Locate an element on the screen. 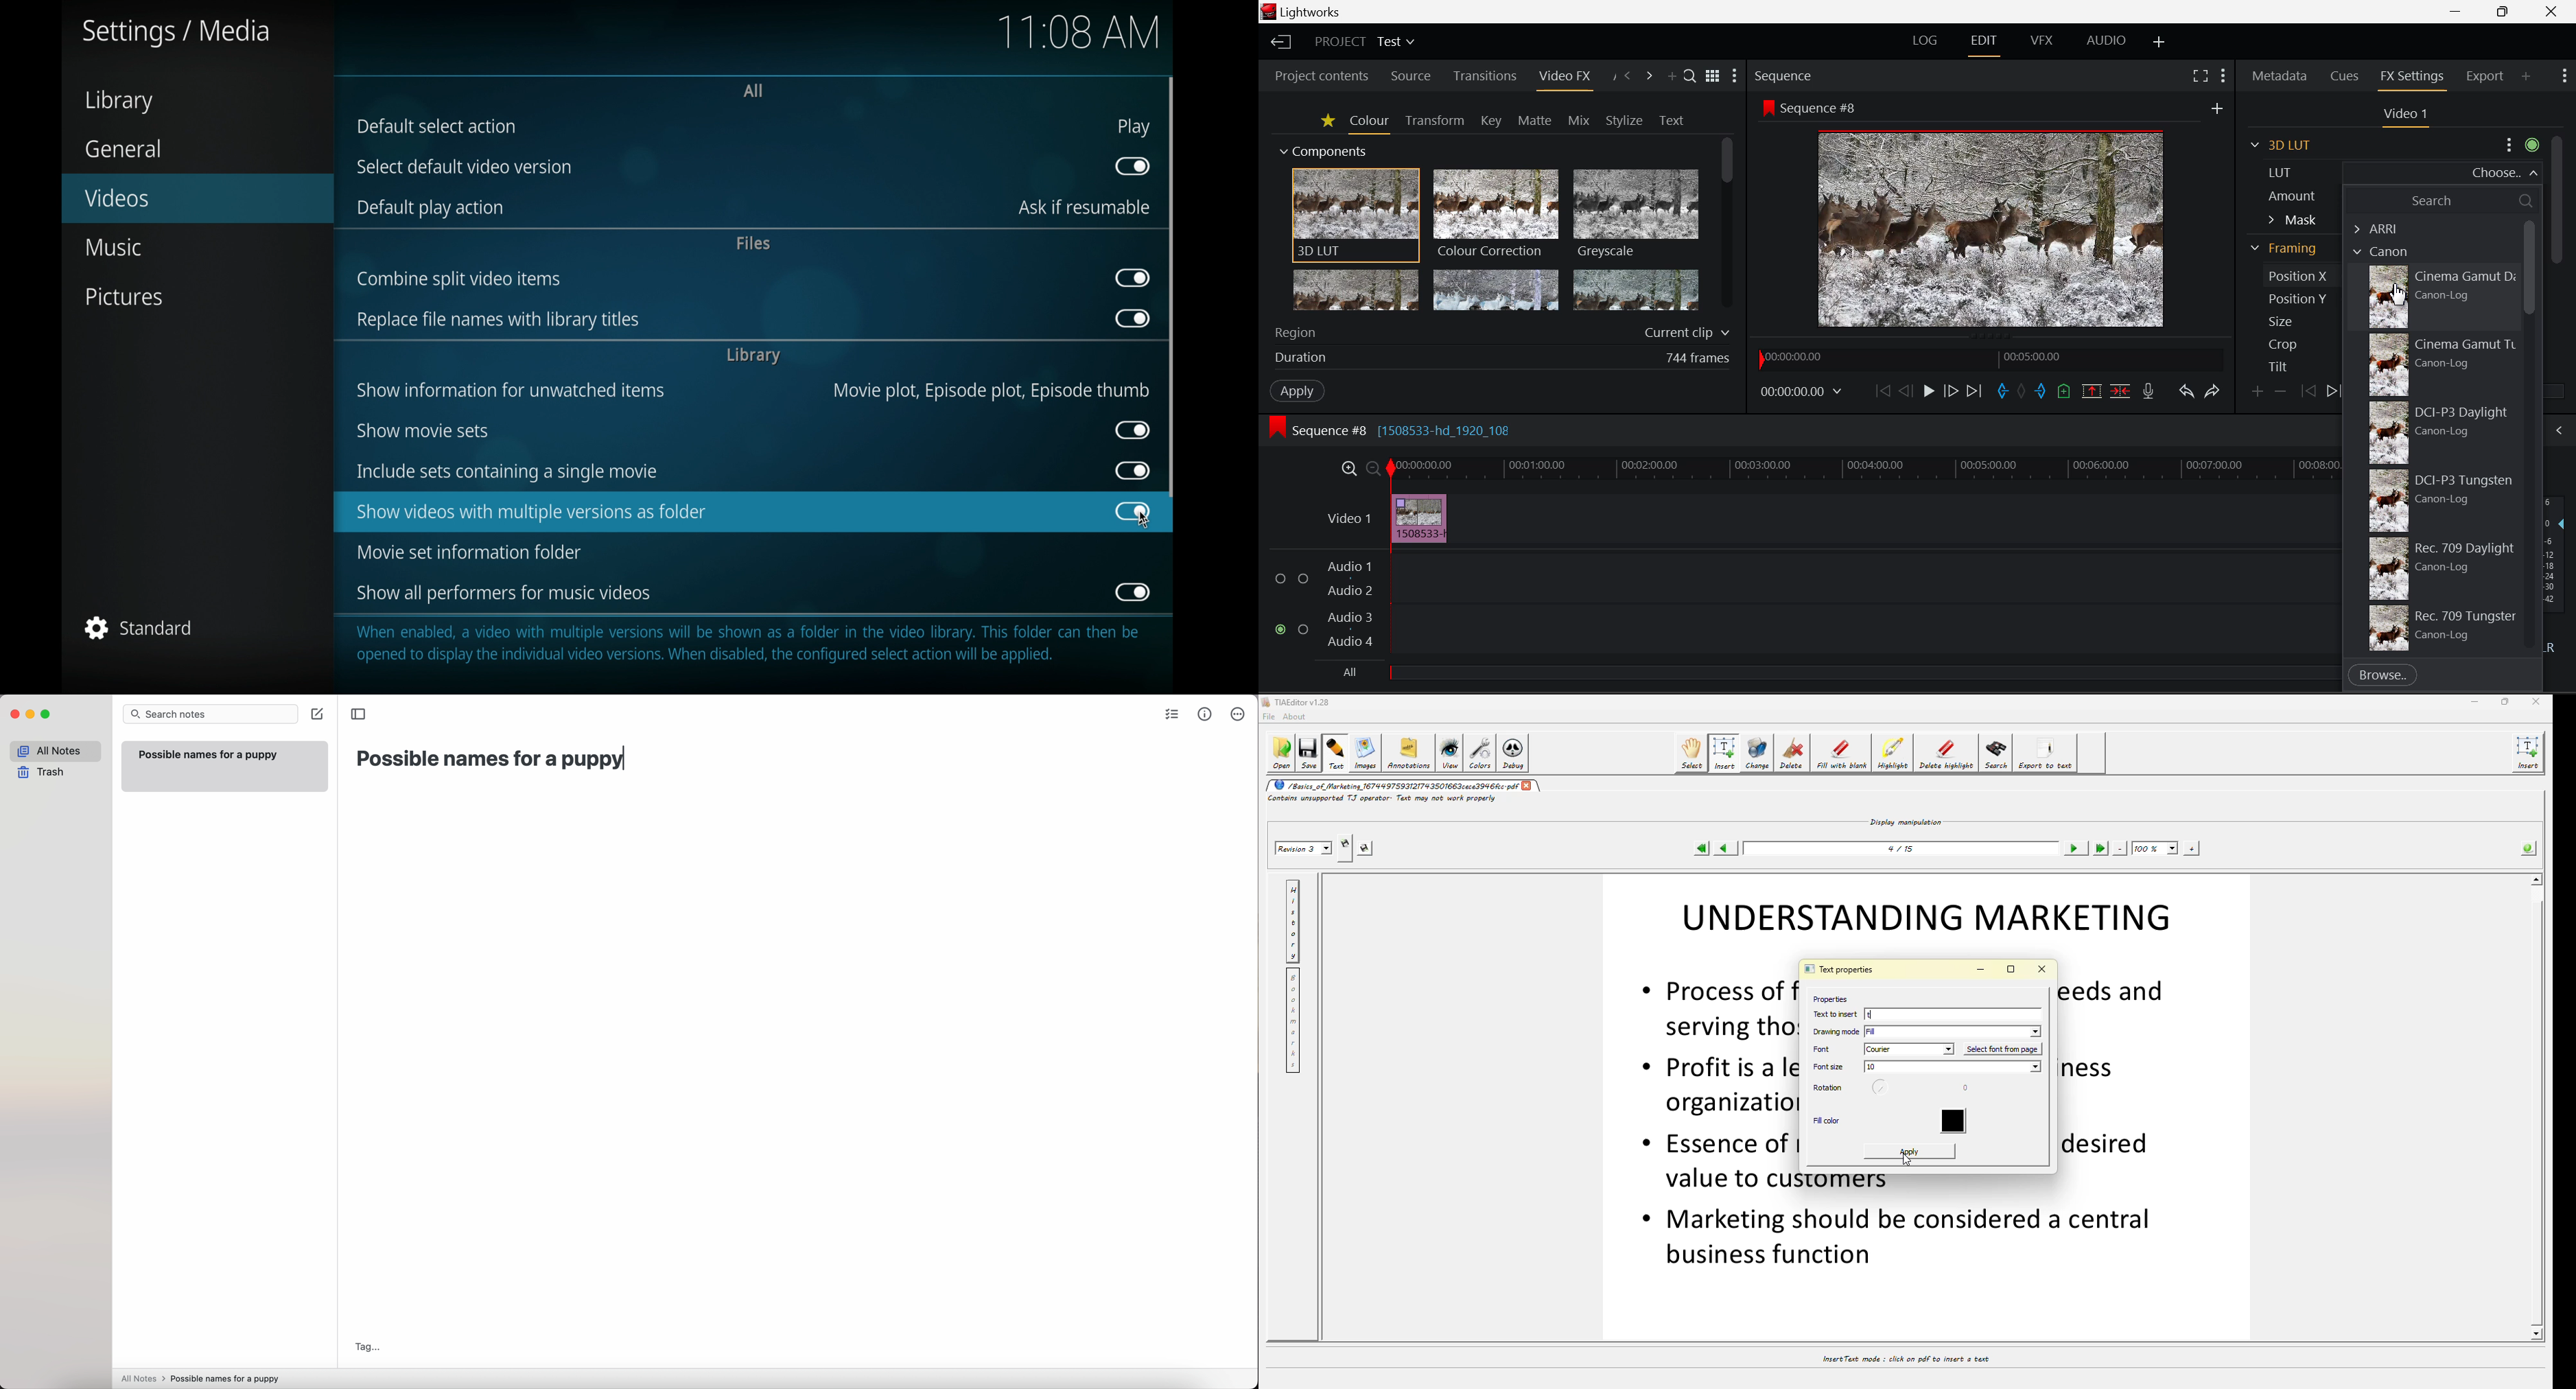 The width and height of the screenshot is (2576, 1400). scroll b ox is located at coordinates (1172, 287).